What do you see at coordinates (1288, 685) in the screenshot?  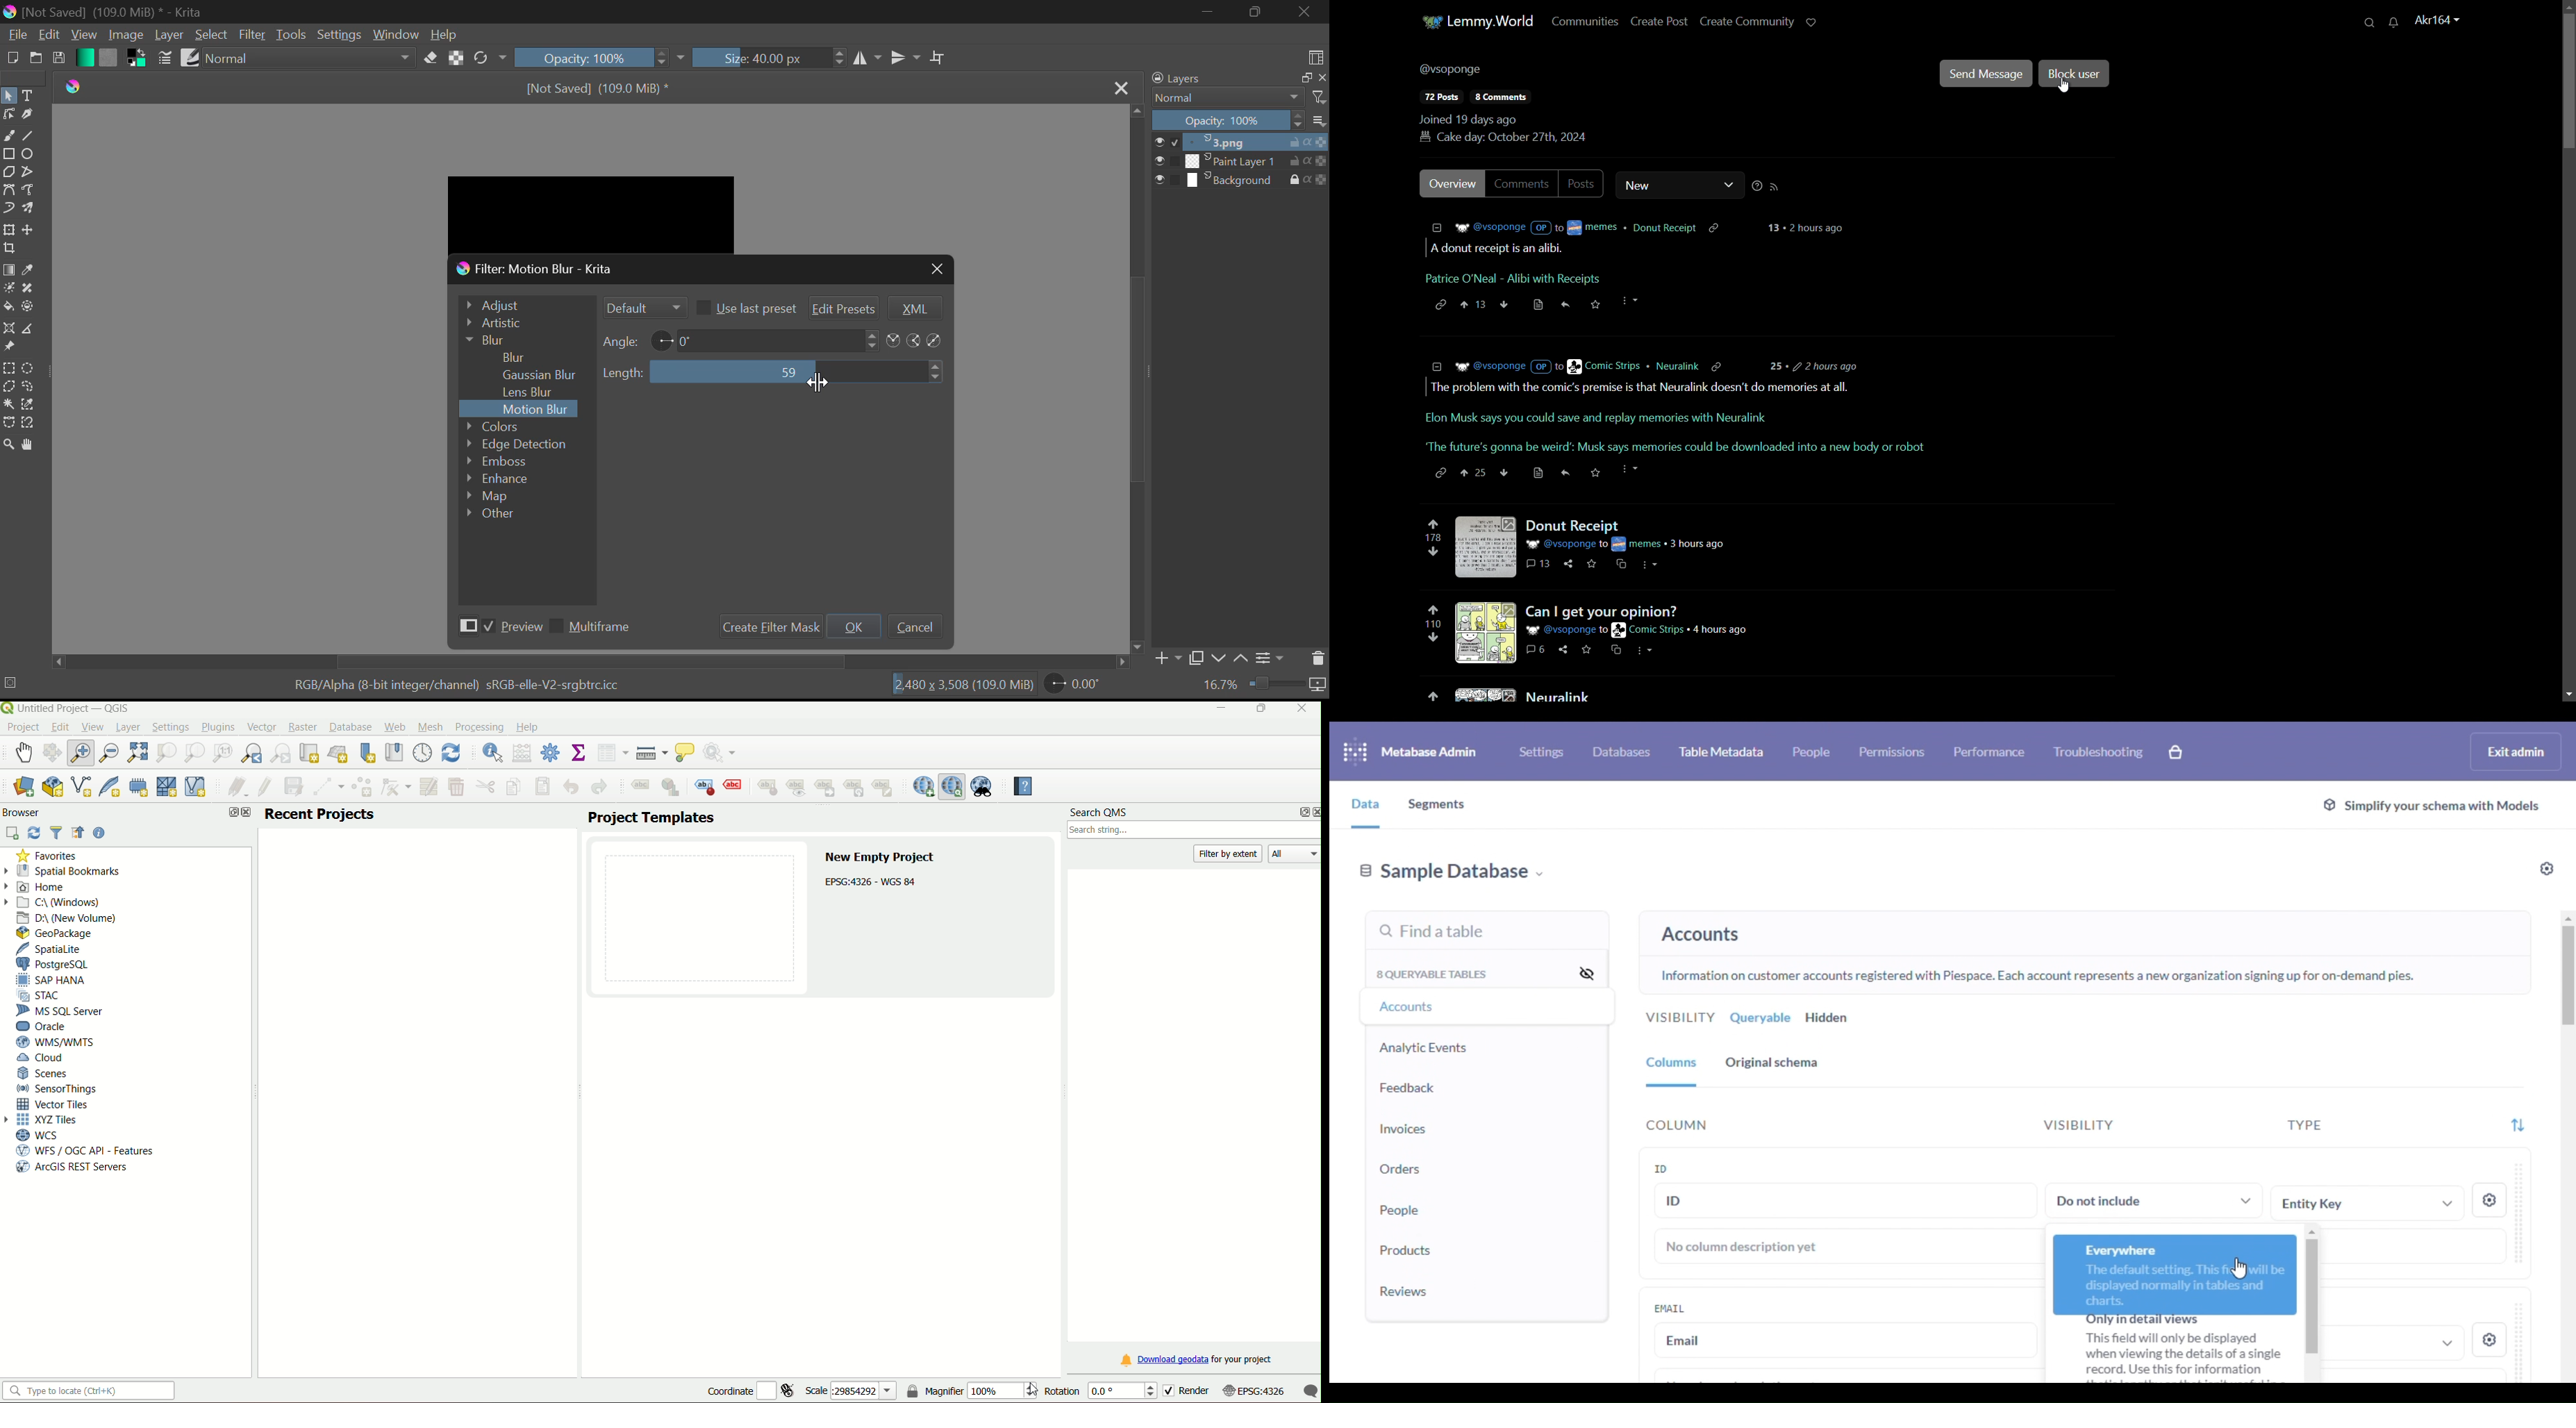 I see `zoom slider` at bounding box center [1288, 685].